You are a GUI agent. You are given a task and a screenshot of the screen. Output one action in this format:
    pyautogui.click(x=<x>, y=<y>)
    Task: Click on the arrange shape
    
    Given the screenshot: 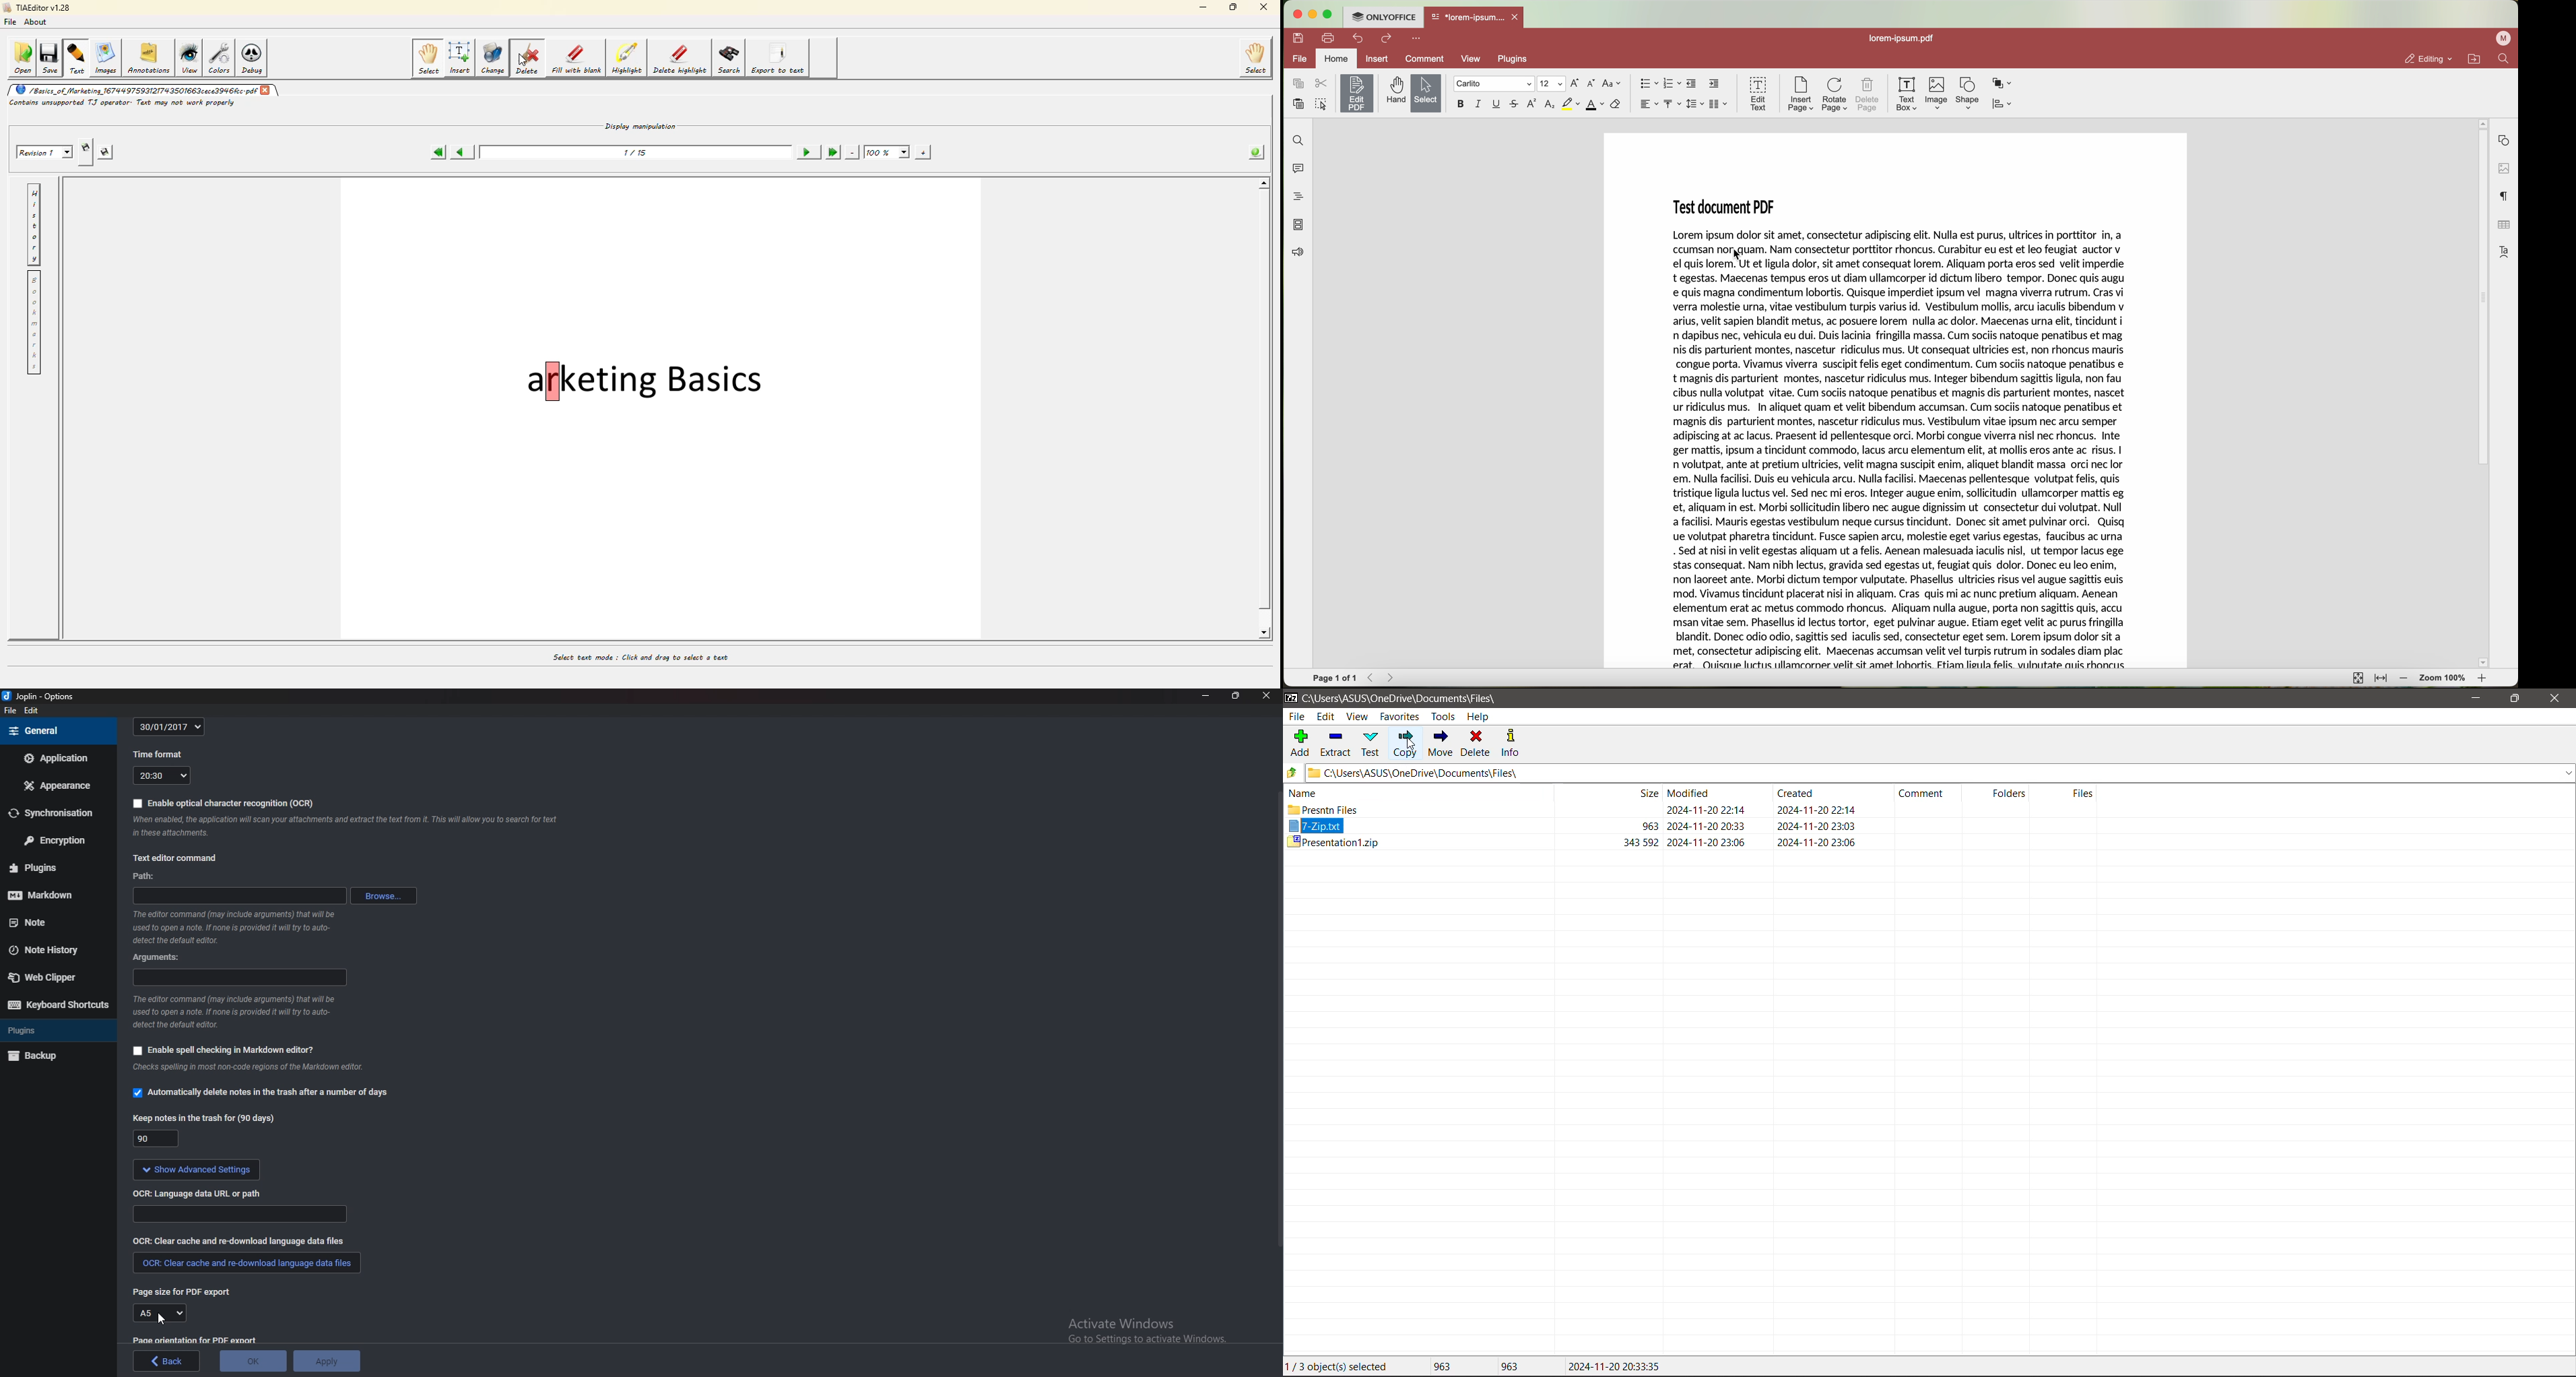 What is the action you would take?
    pyautogui.click(x=2001, y=82)
    